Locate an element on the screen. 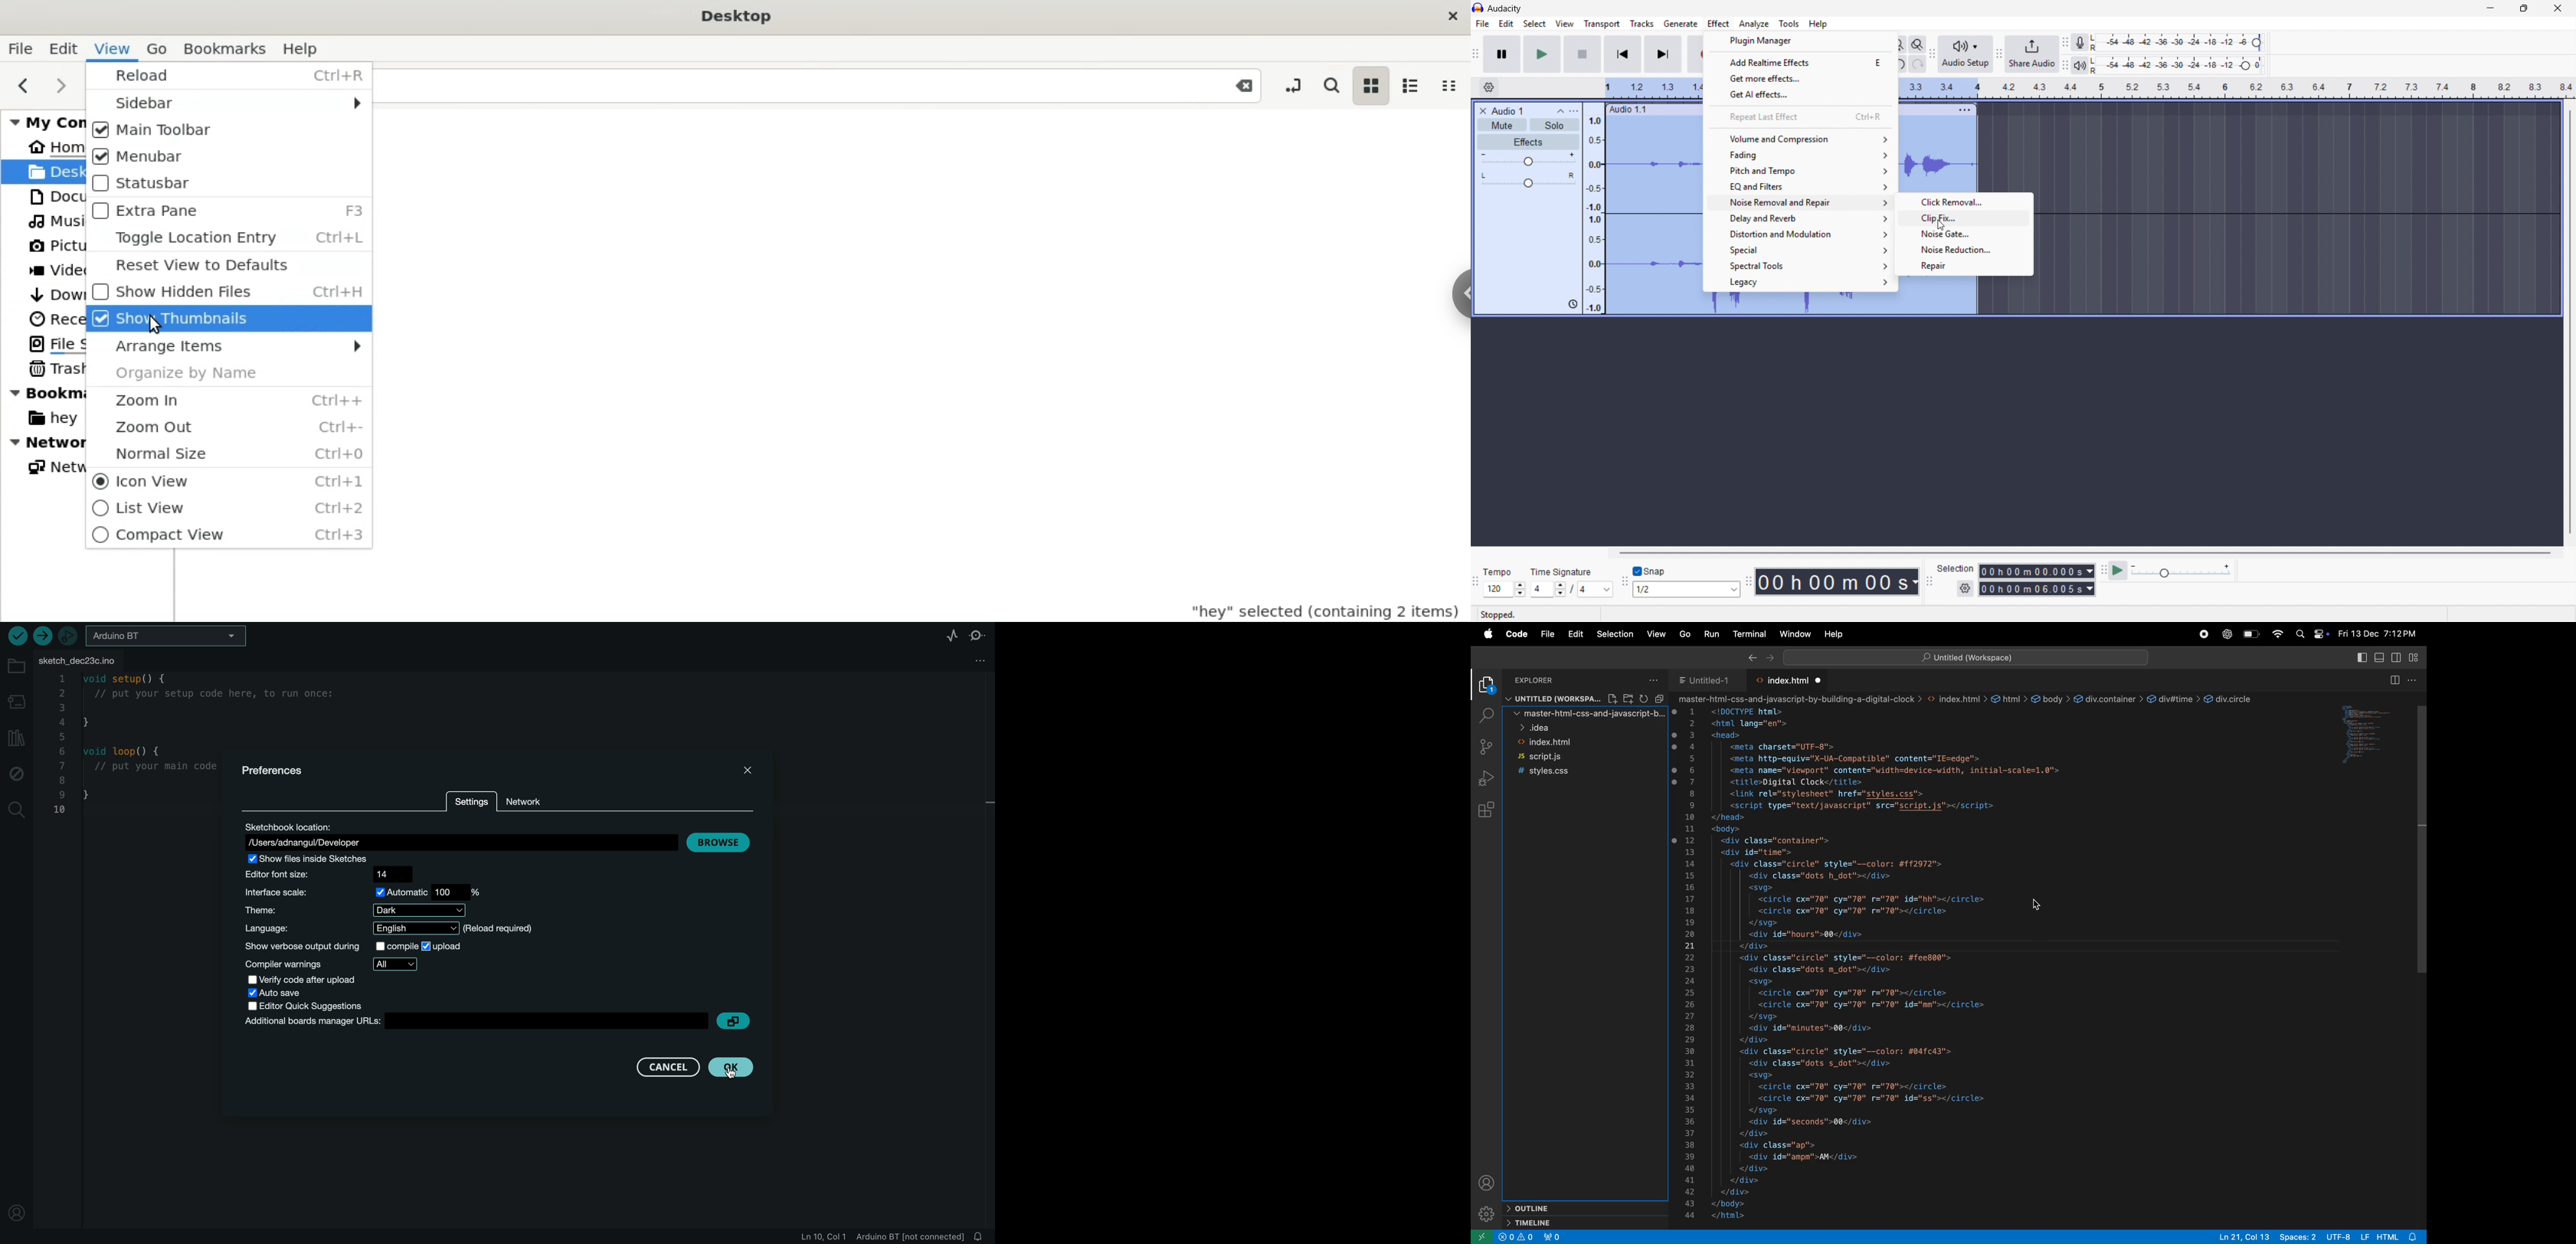 The width and height of the screenshot is (2576, 1260). Fading  is located at coordinates (1801, 154).